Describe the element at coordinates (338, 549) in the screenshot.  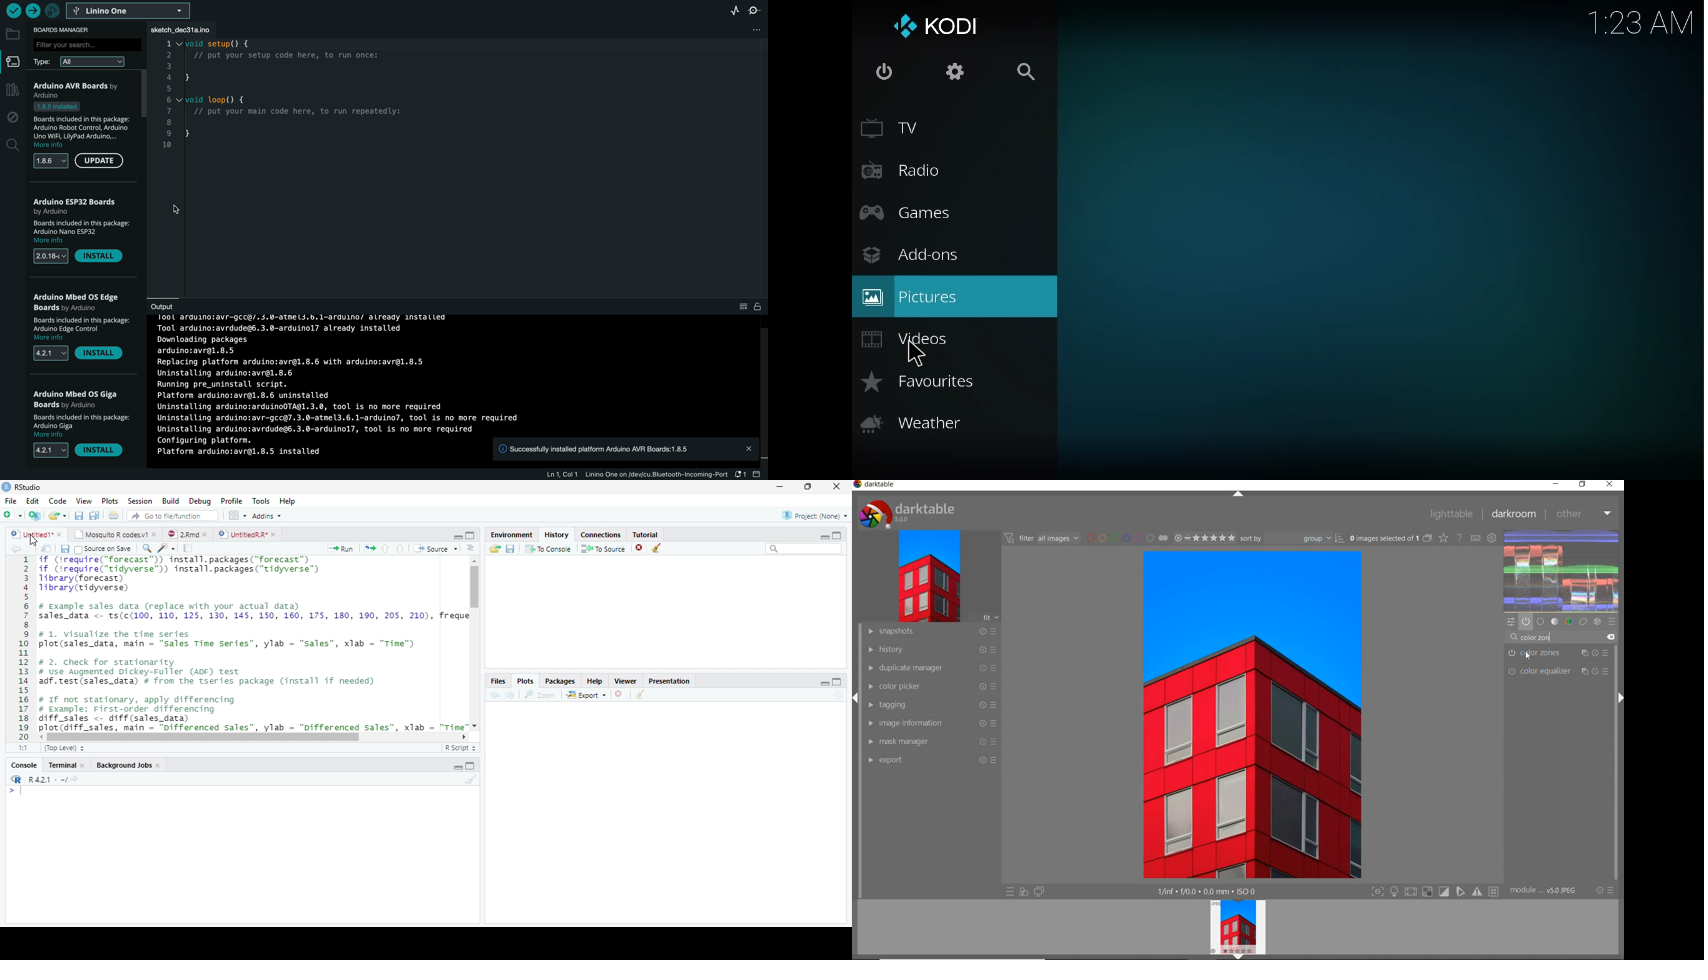
I see `Run` at that location.